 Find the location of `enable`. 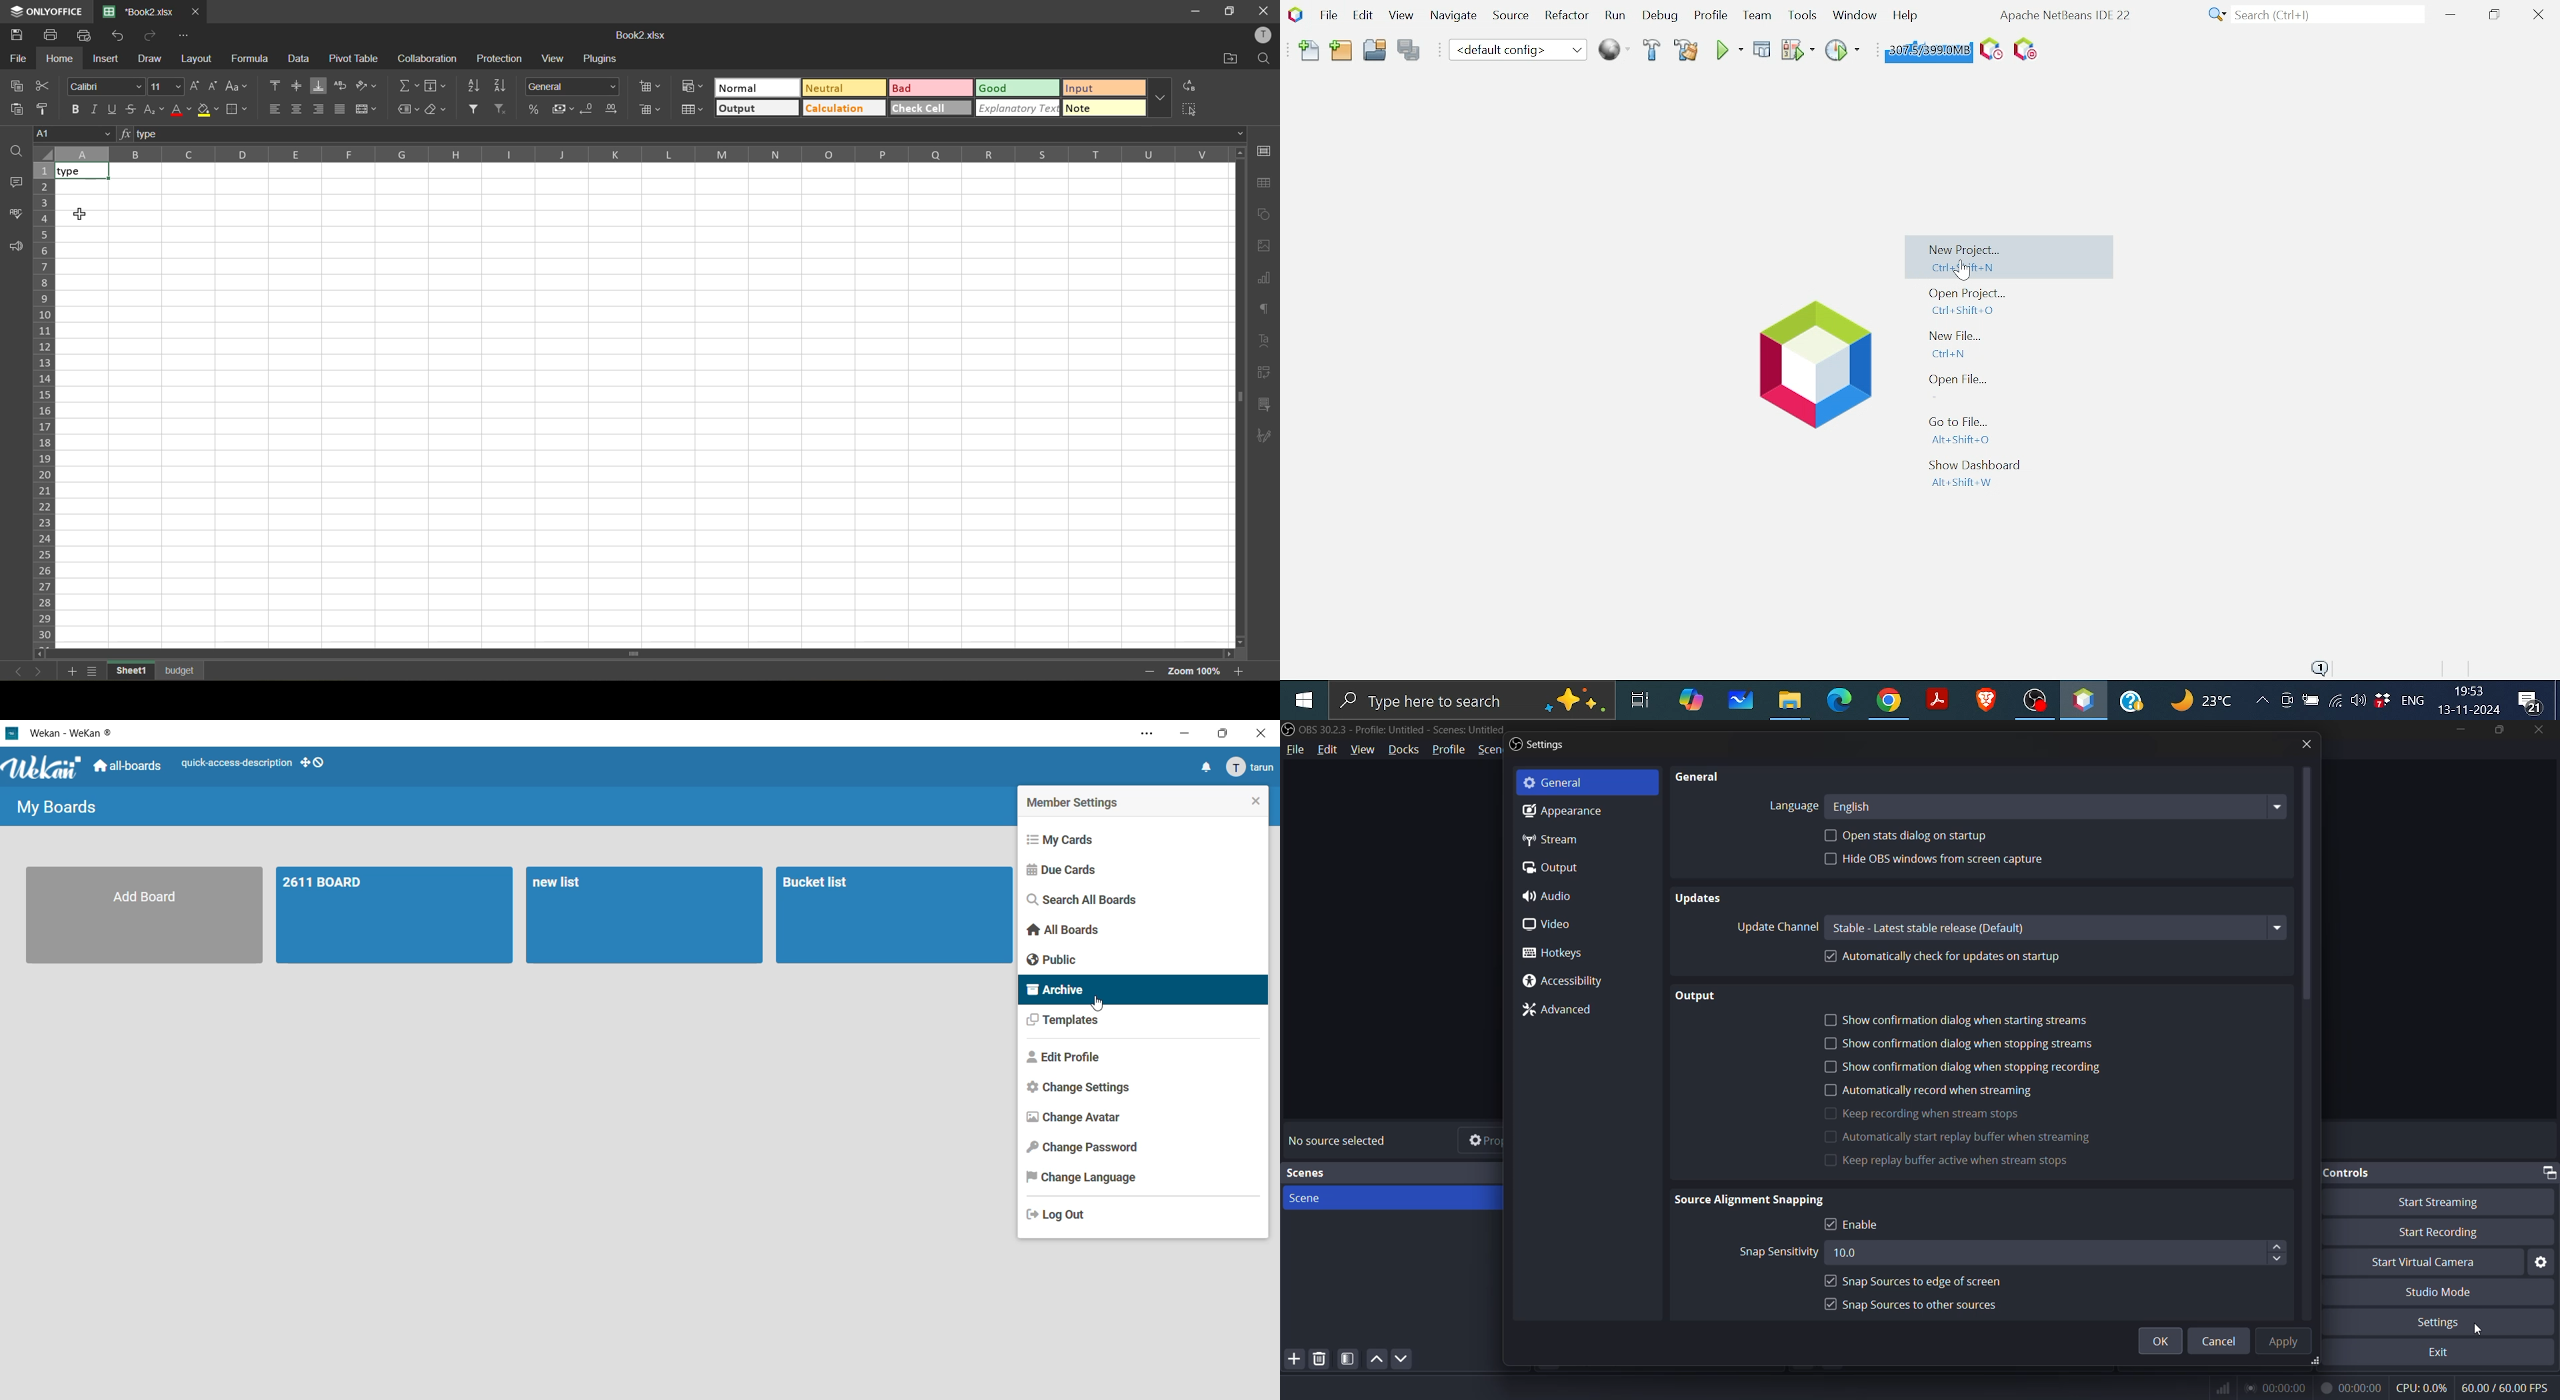

enable is located at coordinates (1865, 1225).